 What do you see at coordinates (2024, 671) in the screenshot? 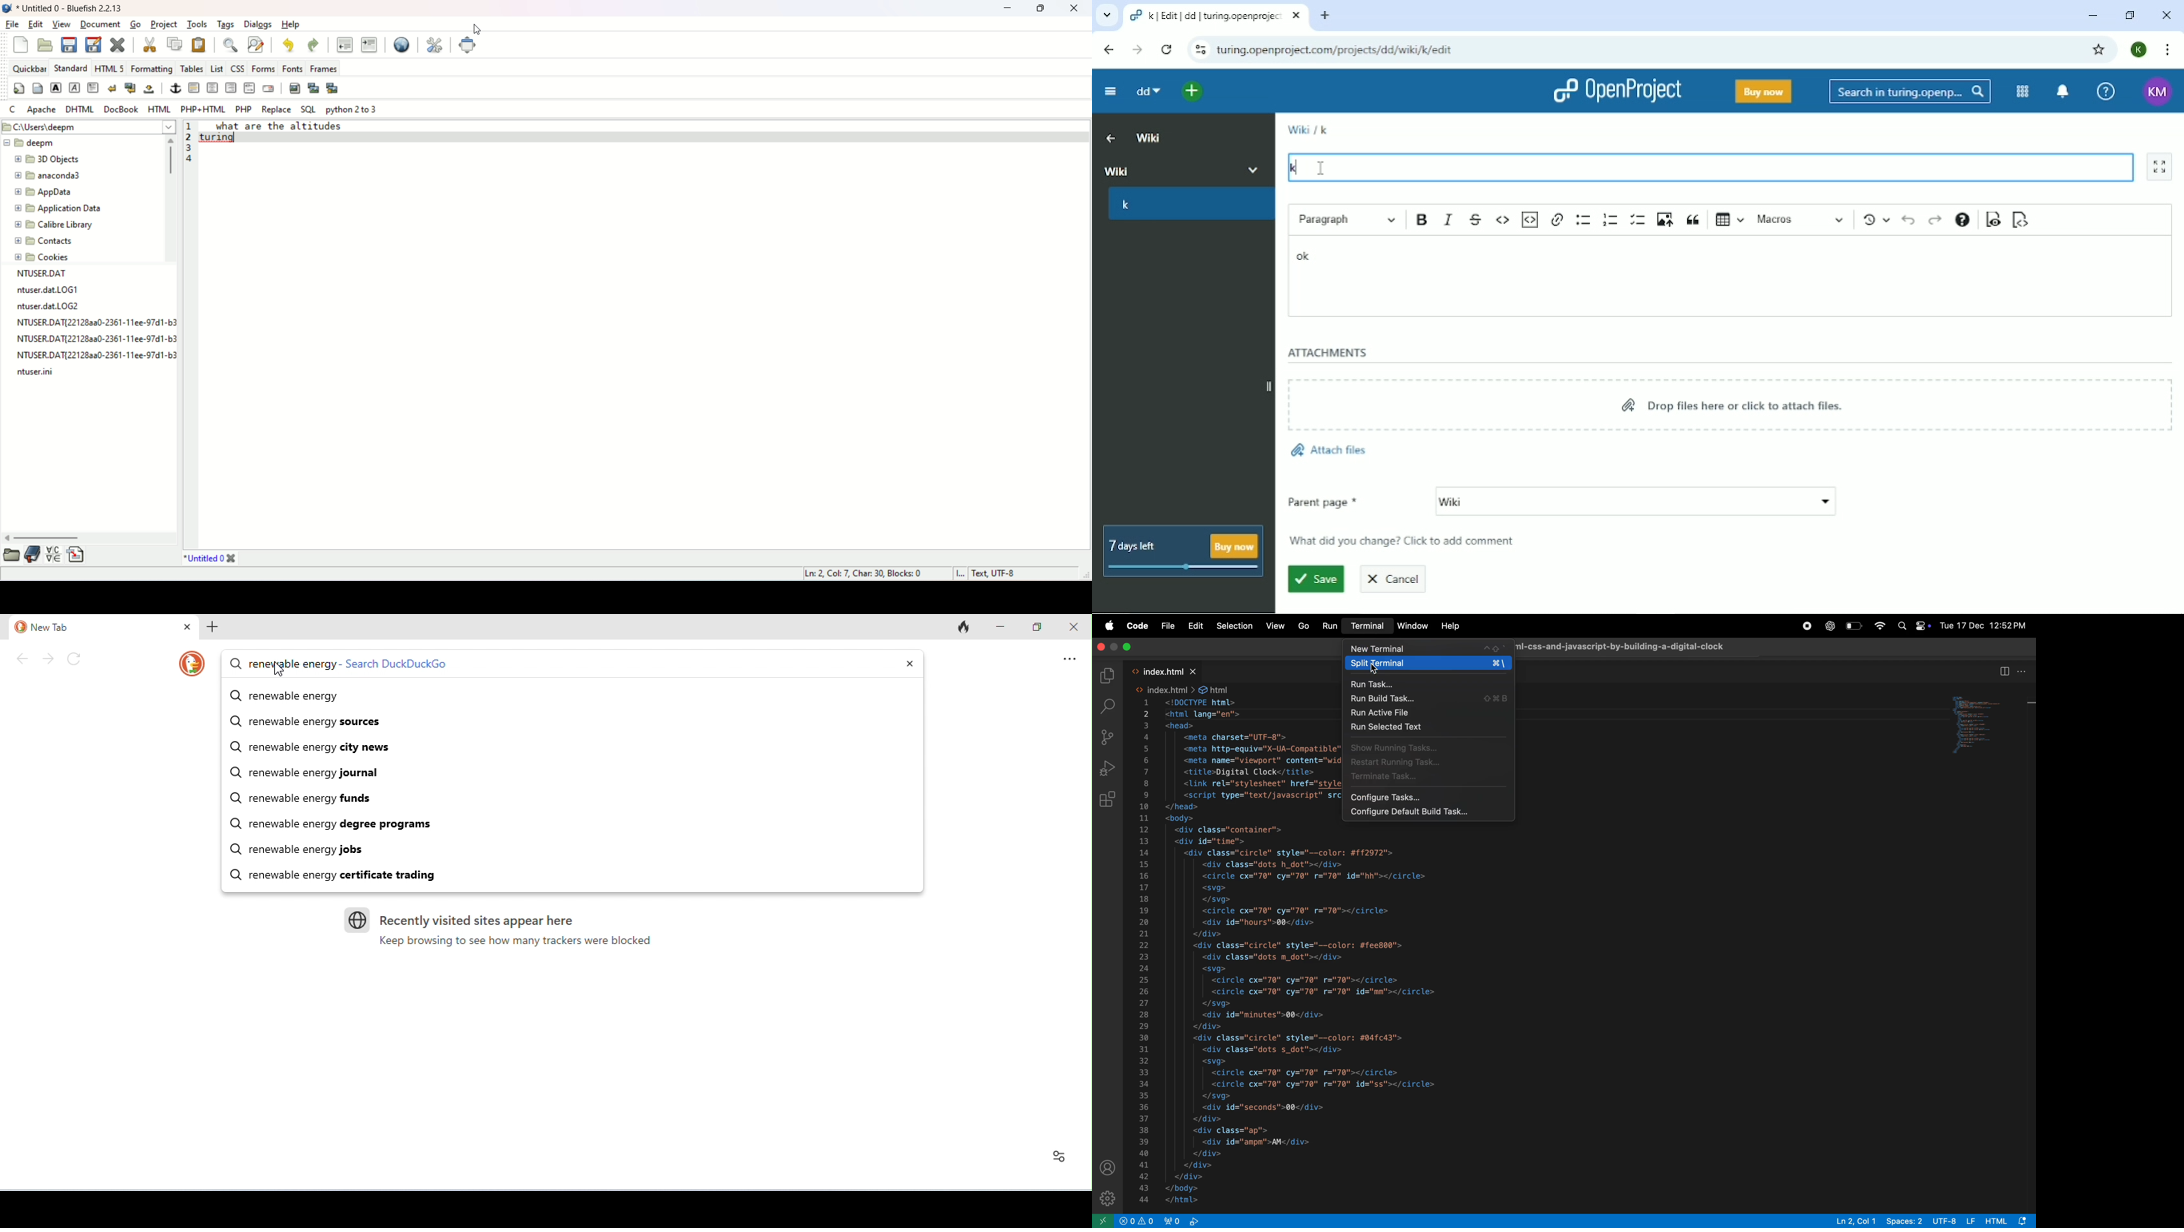
I see `options` at bounding box center [2024, 671].